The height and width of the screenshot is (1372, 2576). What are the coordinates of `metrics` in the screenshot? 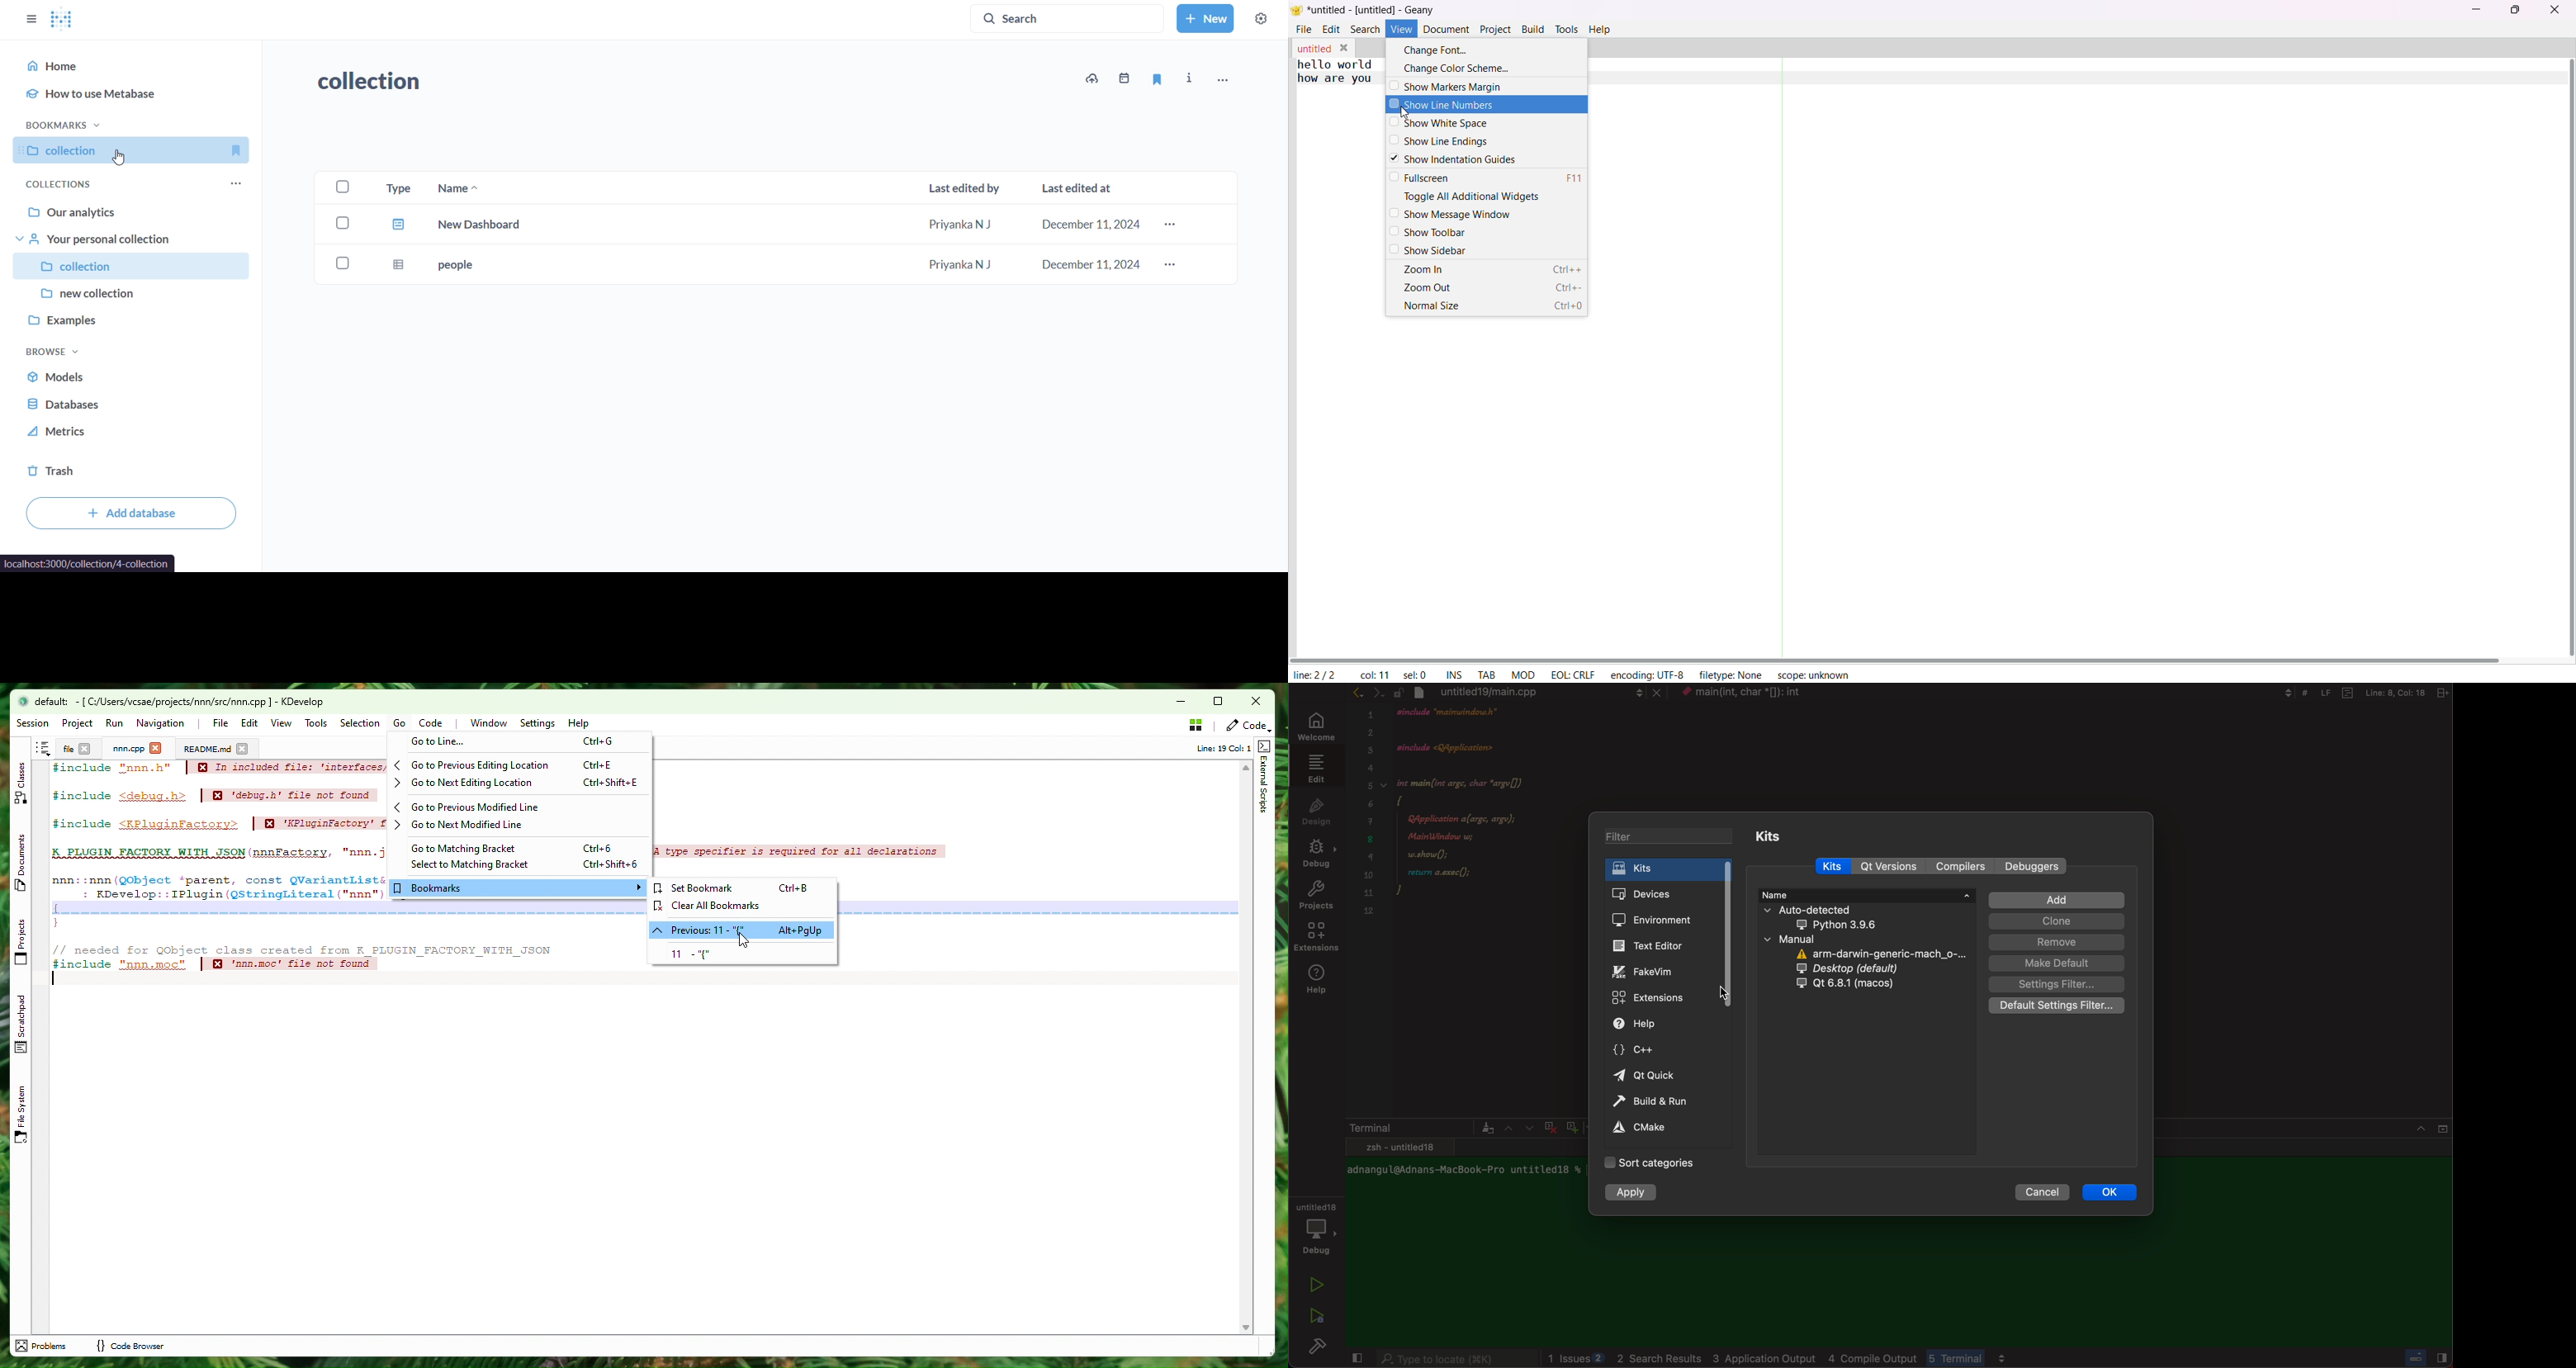 It's located at (115, 432).